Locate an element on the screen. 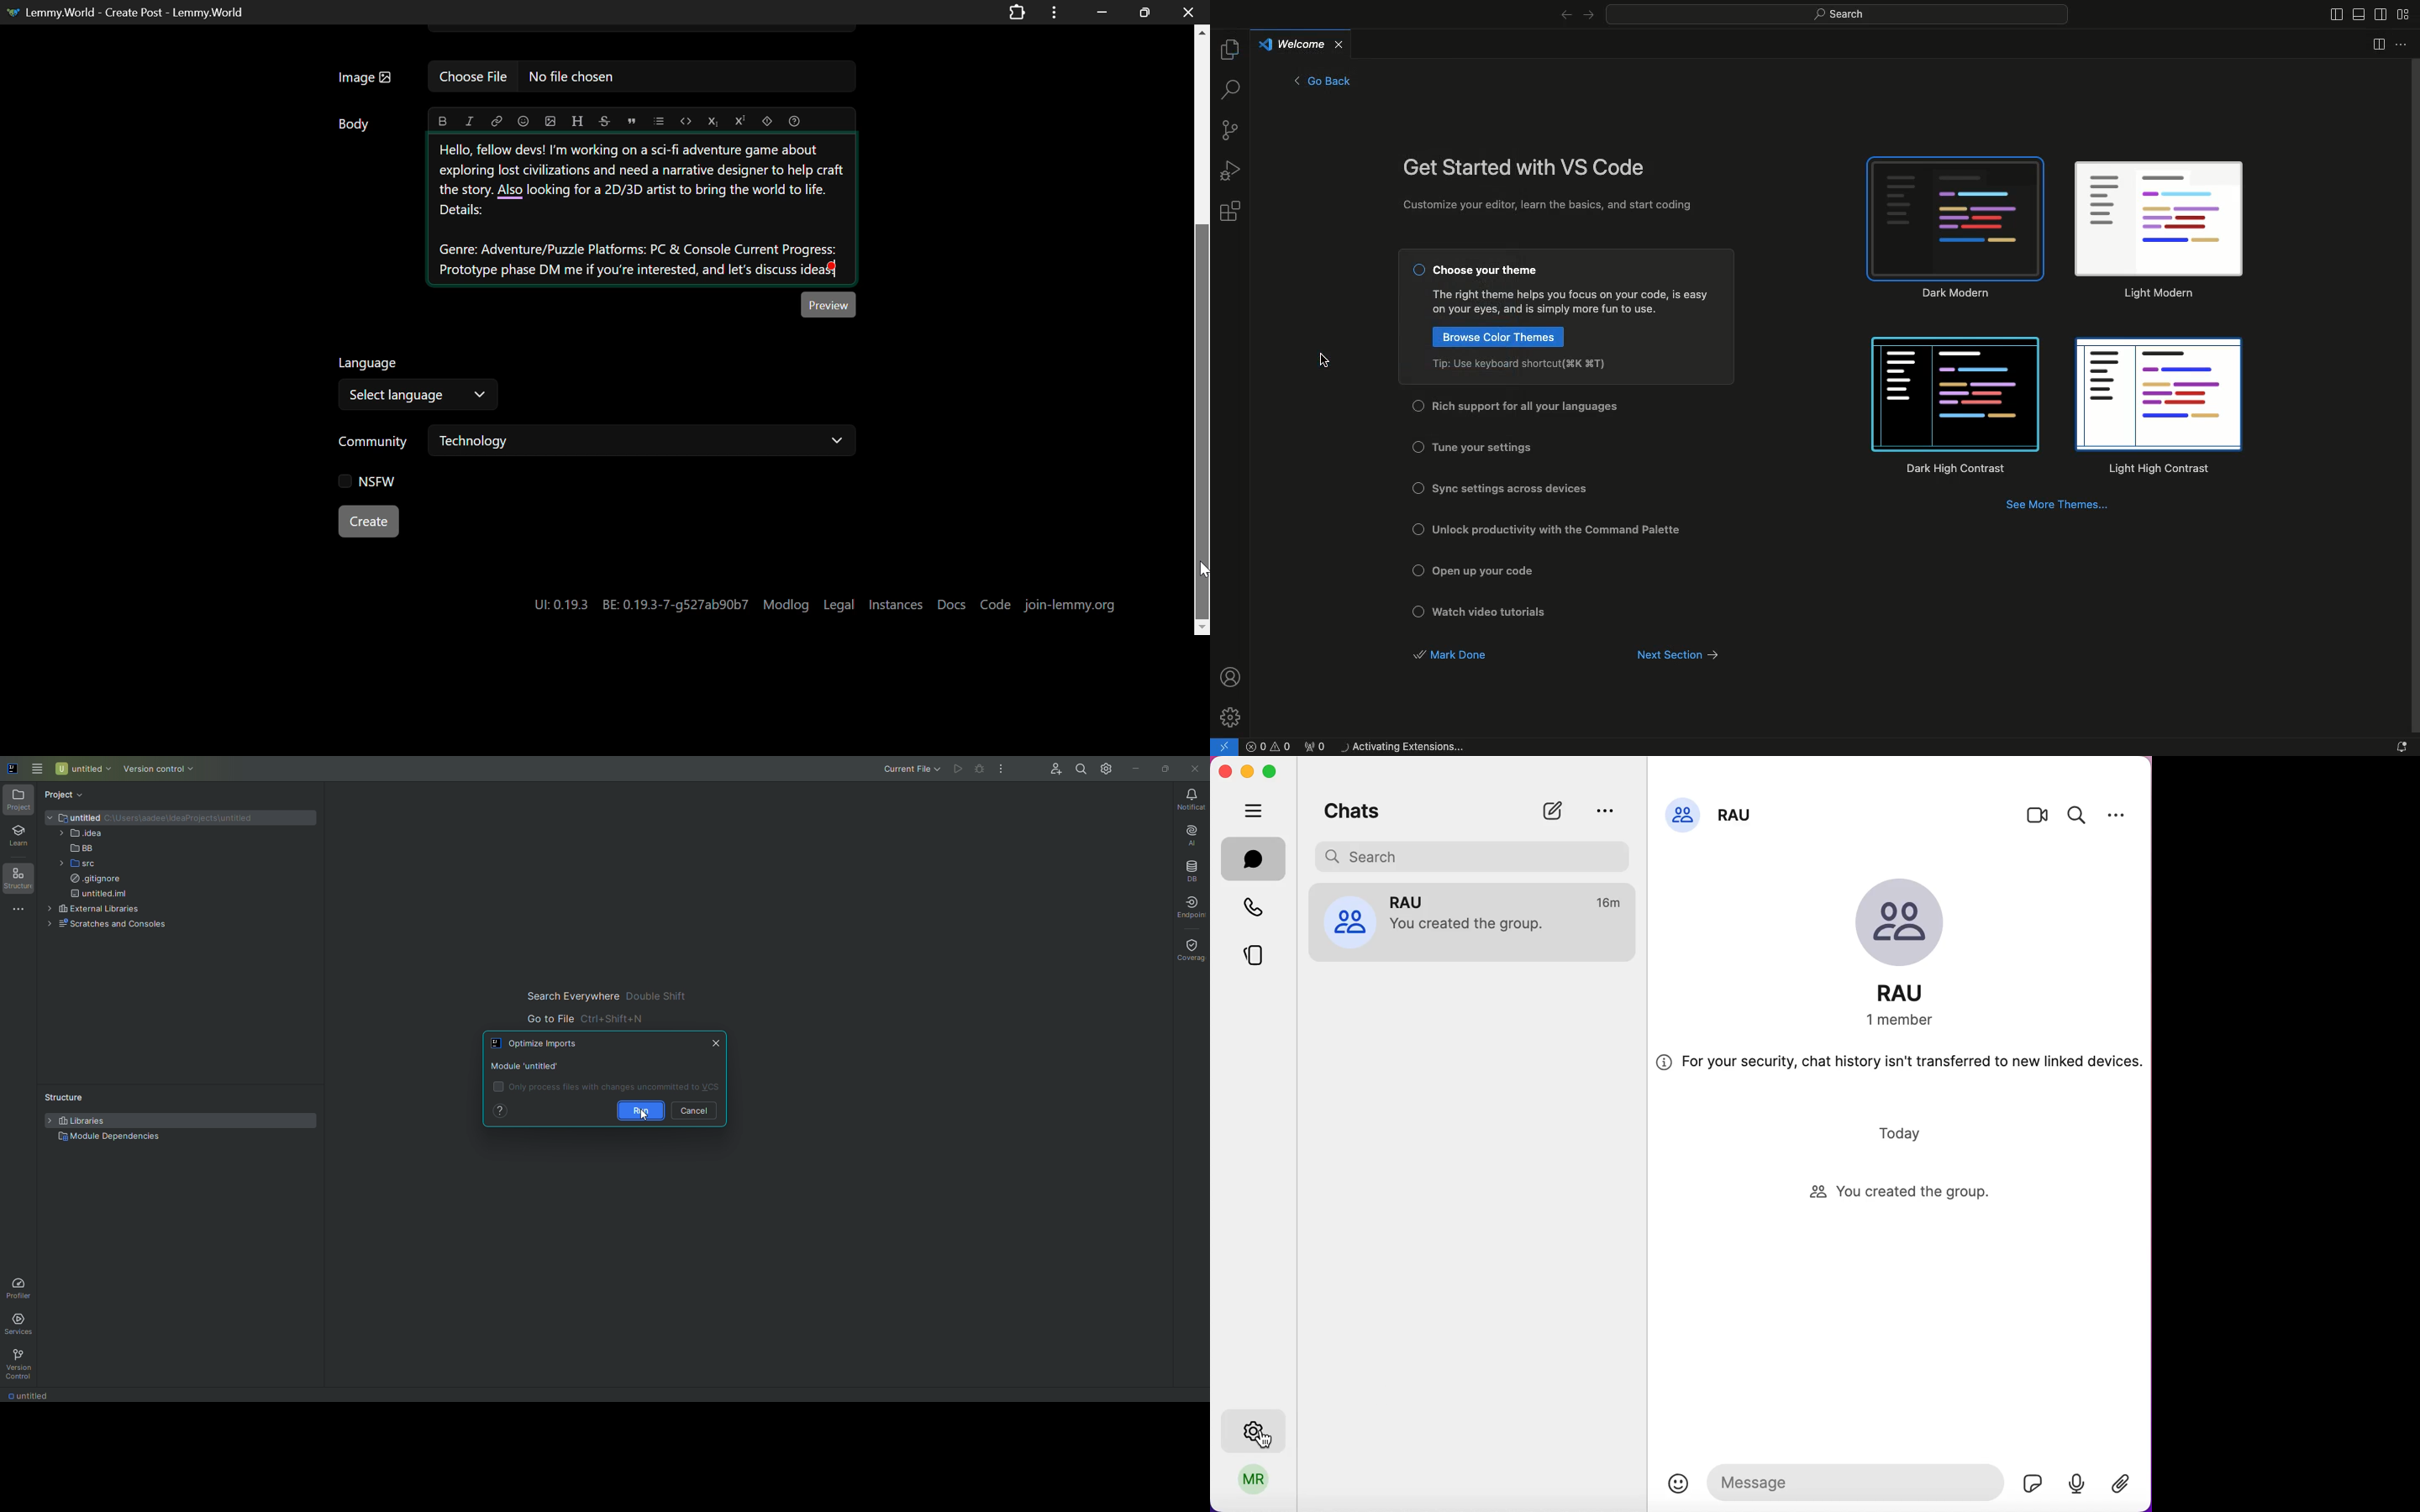 Image resolution: width=2436 pixels, height=1512 pixels. sticker is located at coordinates (2029, 1480).